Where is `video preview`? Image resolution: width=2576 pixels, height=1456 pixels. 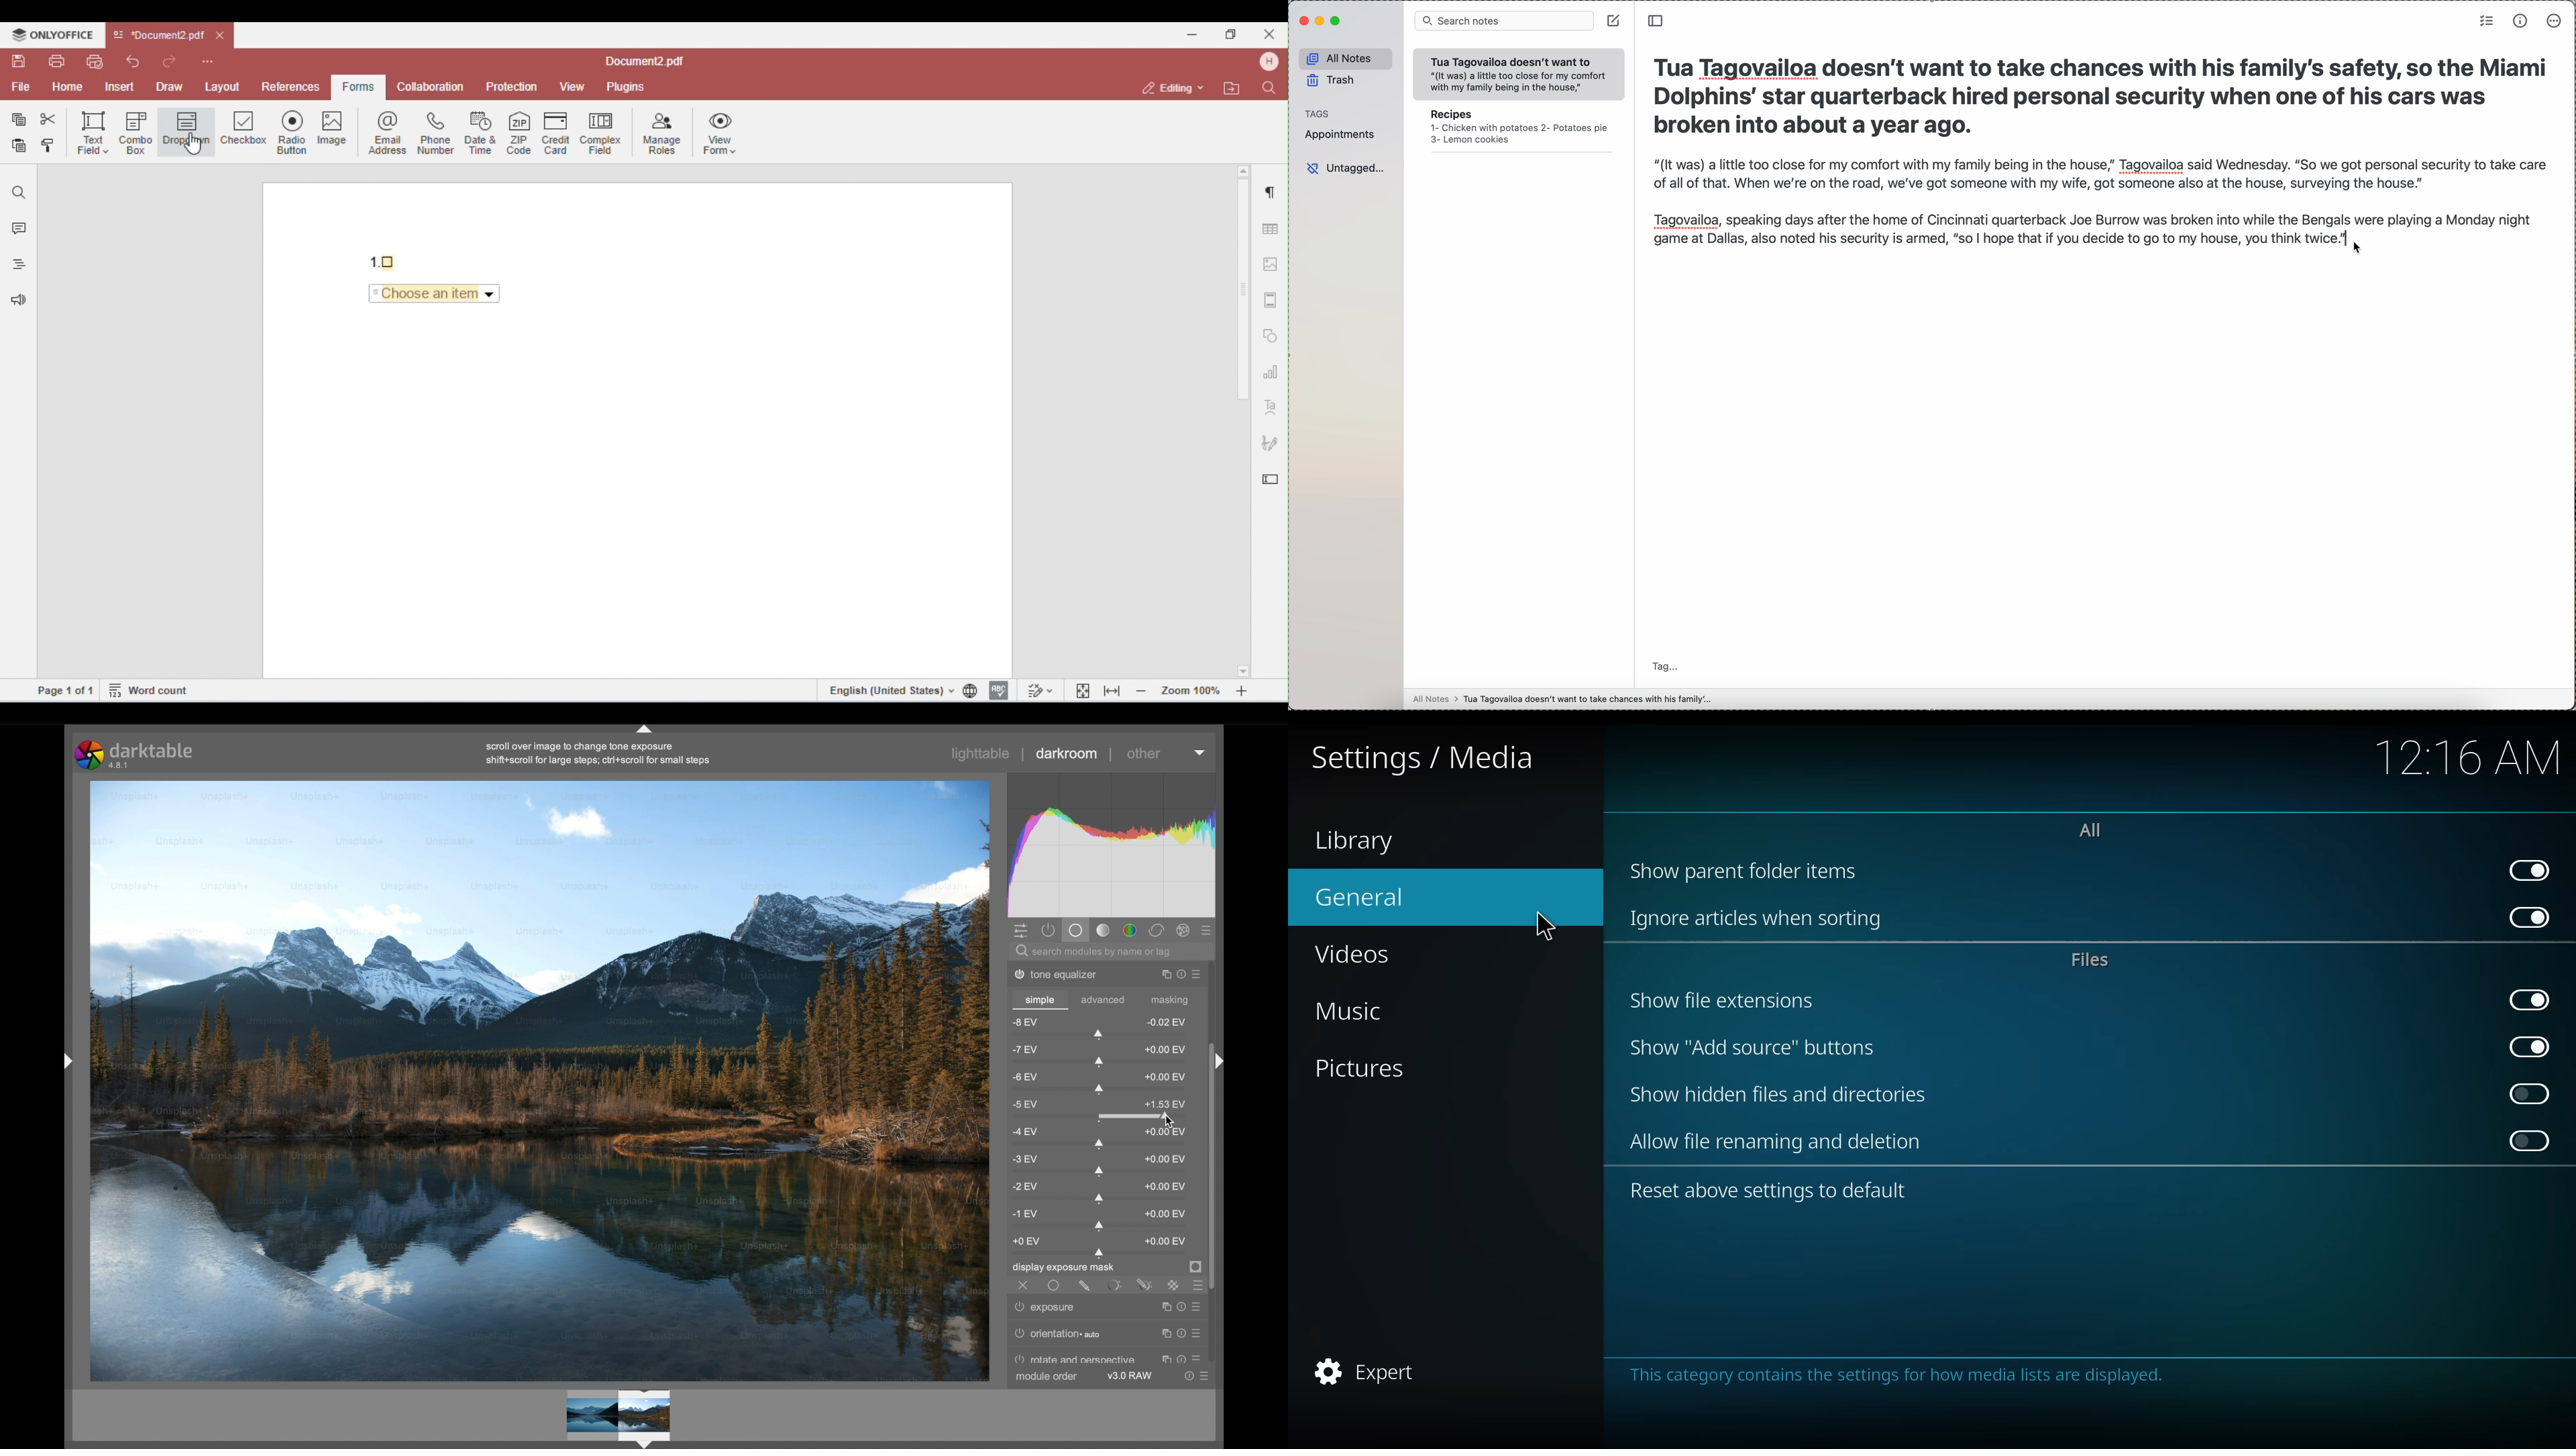 video preview is located at coordinates (538, 1080).